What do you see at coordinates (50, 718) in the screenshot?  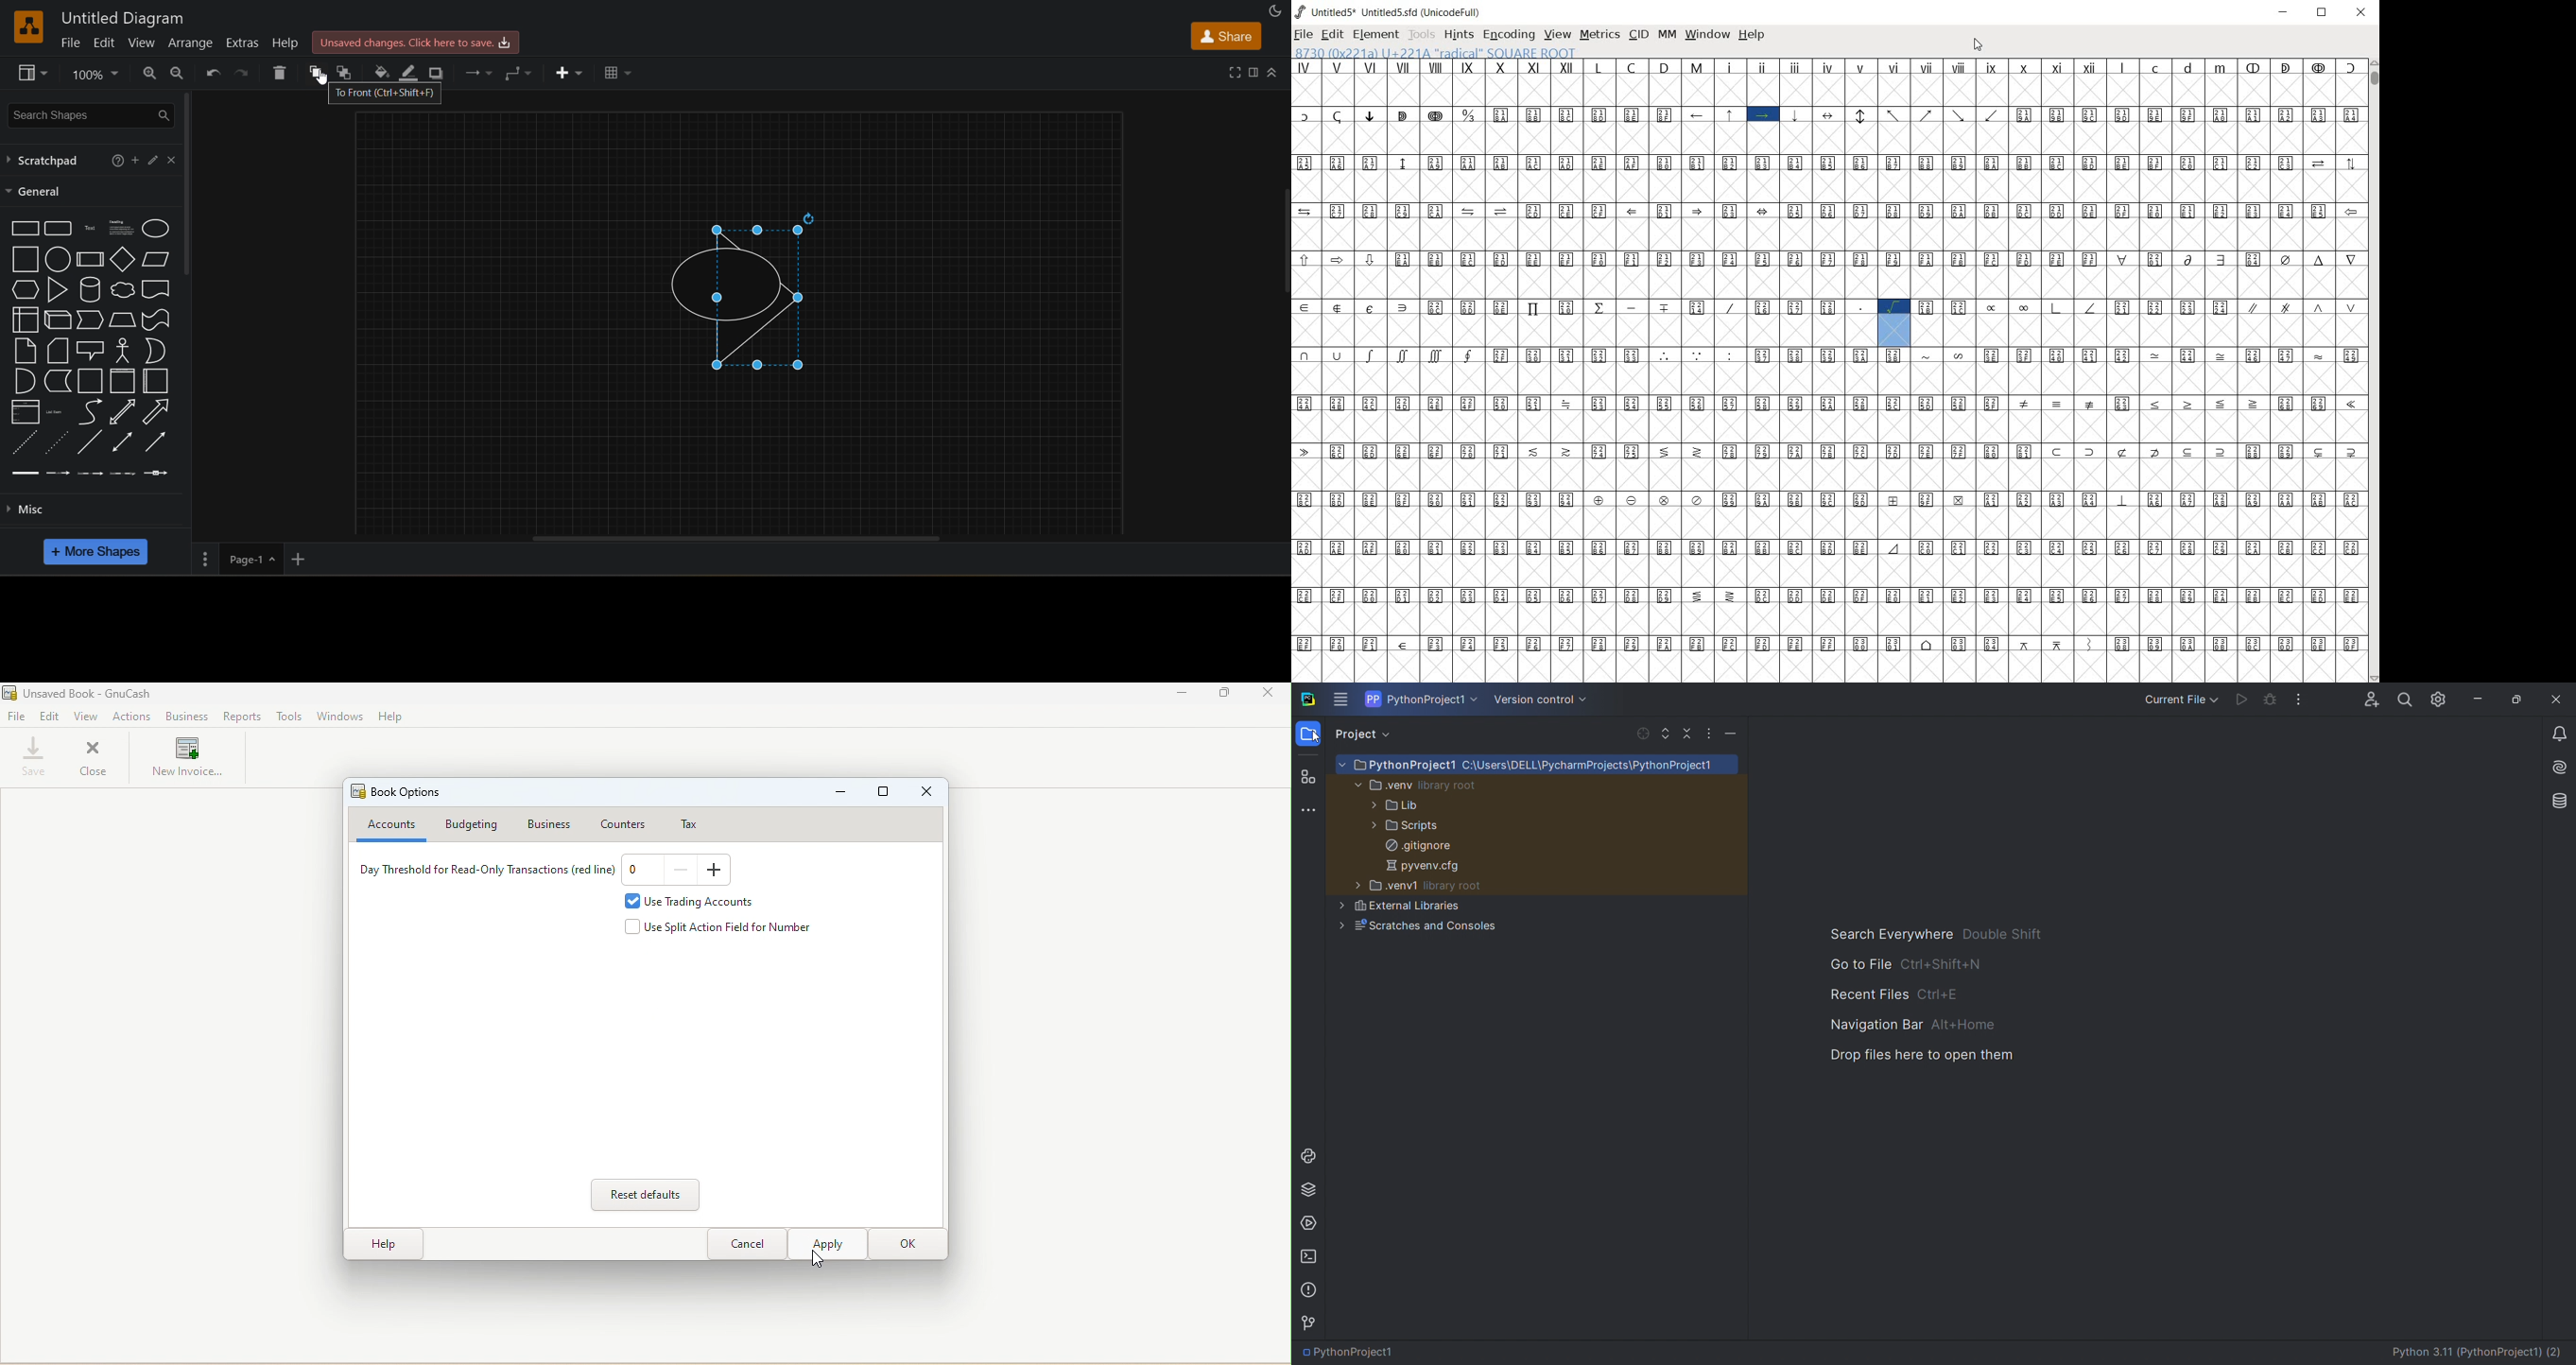 I see `Edit` at bounding box center [50, 718].